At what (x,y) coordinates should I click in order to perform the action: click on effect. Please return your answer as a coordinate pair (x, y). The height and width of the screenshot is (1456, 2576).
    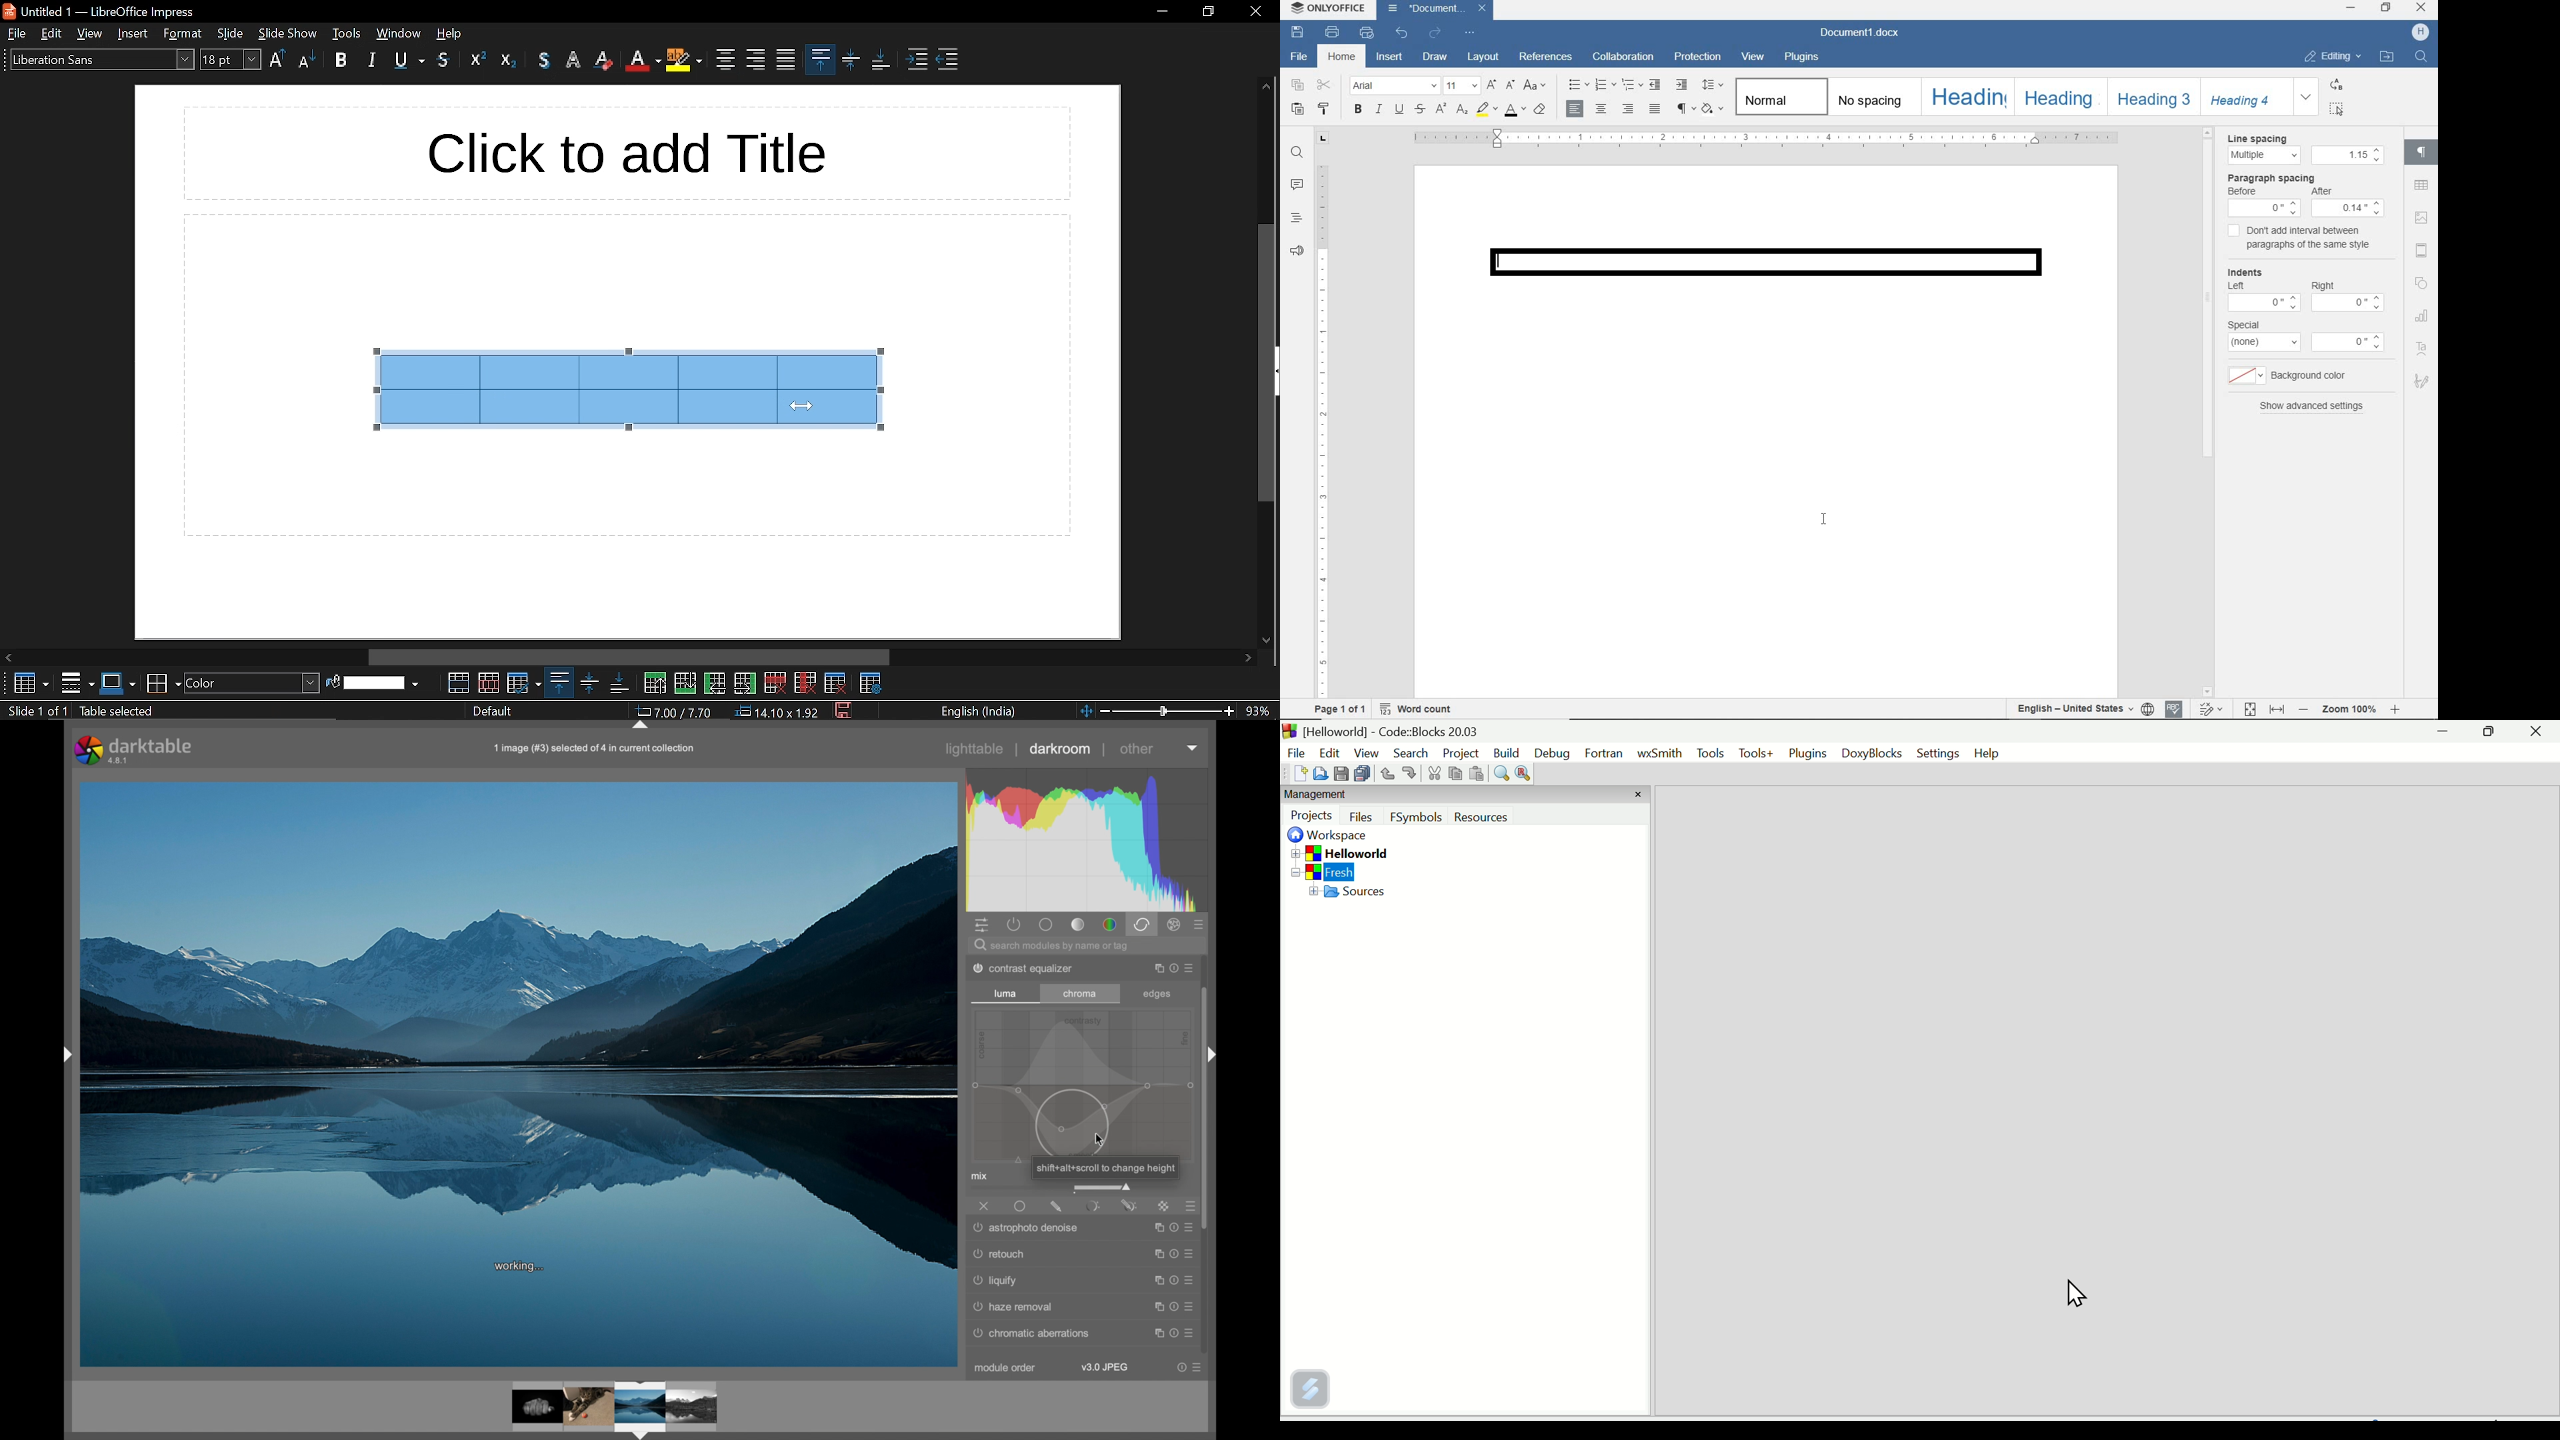
    Looking at the image, I should click on (1175, 924).